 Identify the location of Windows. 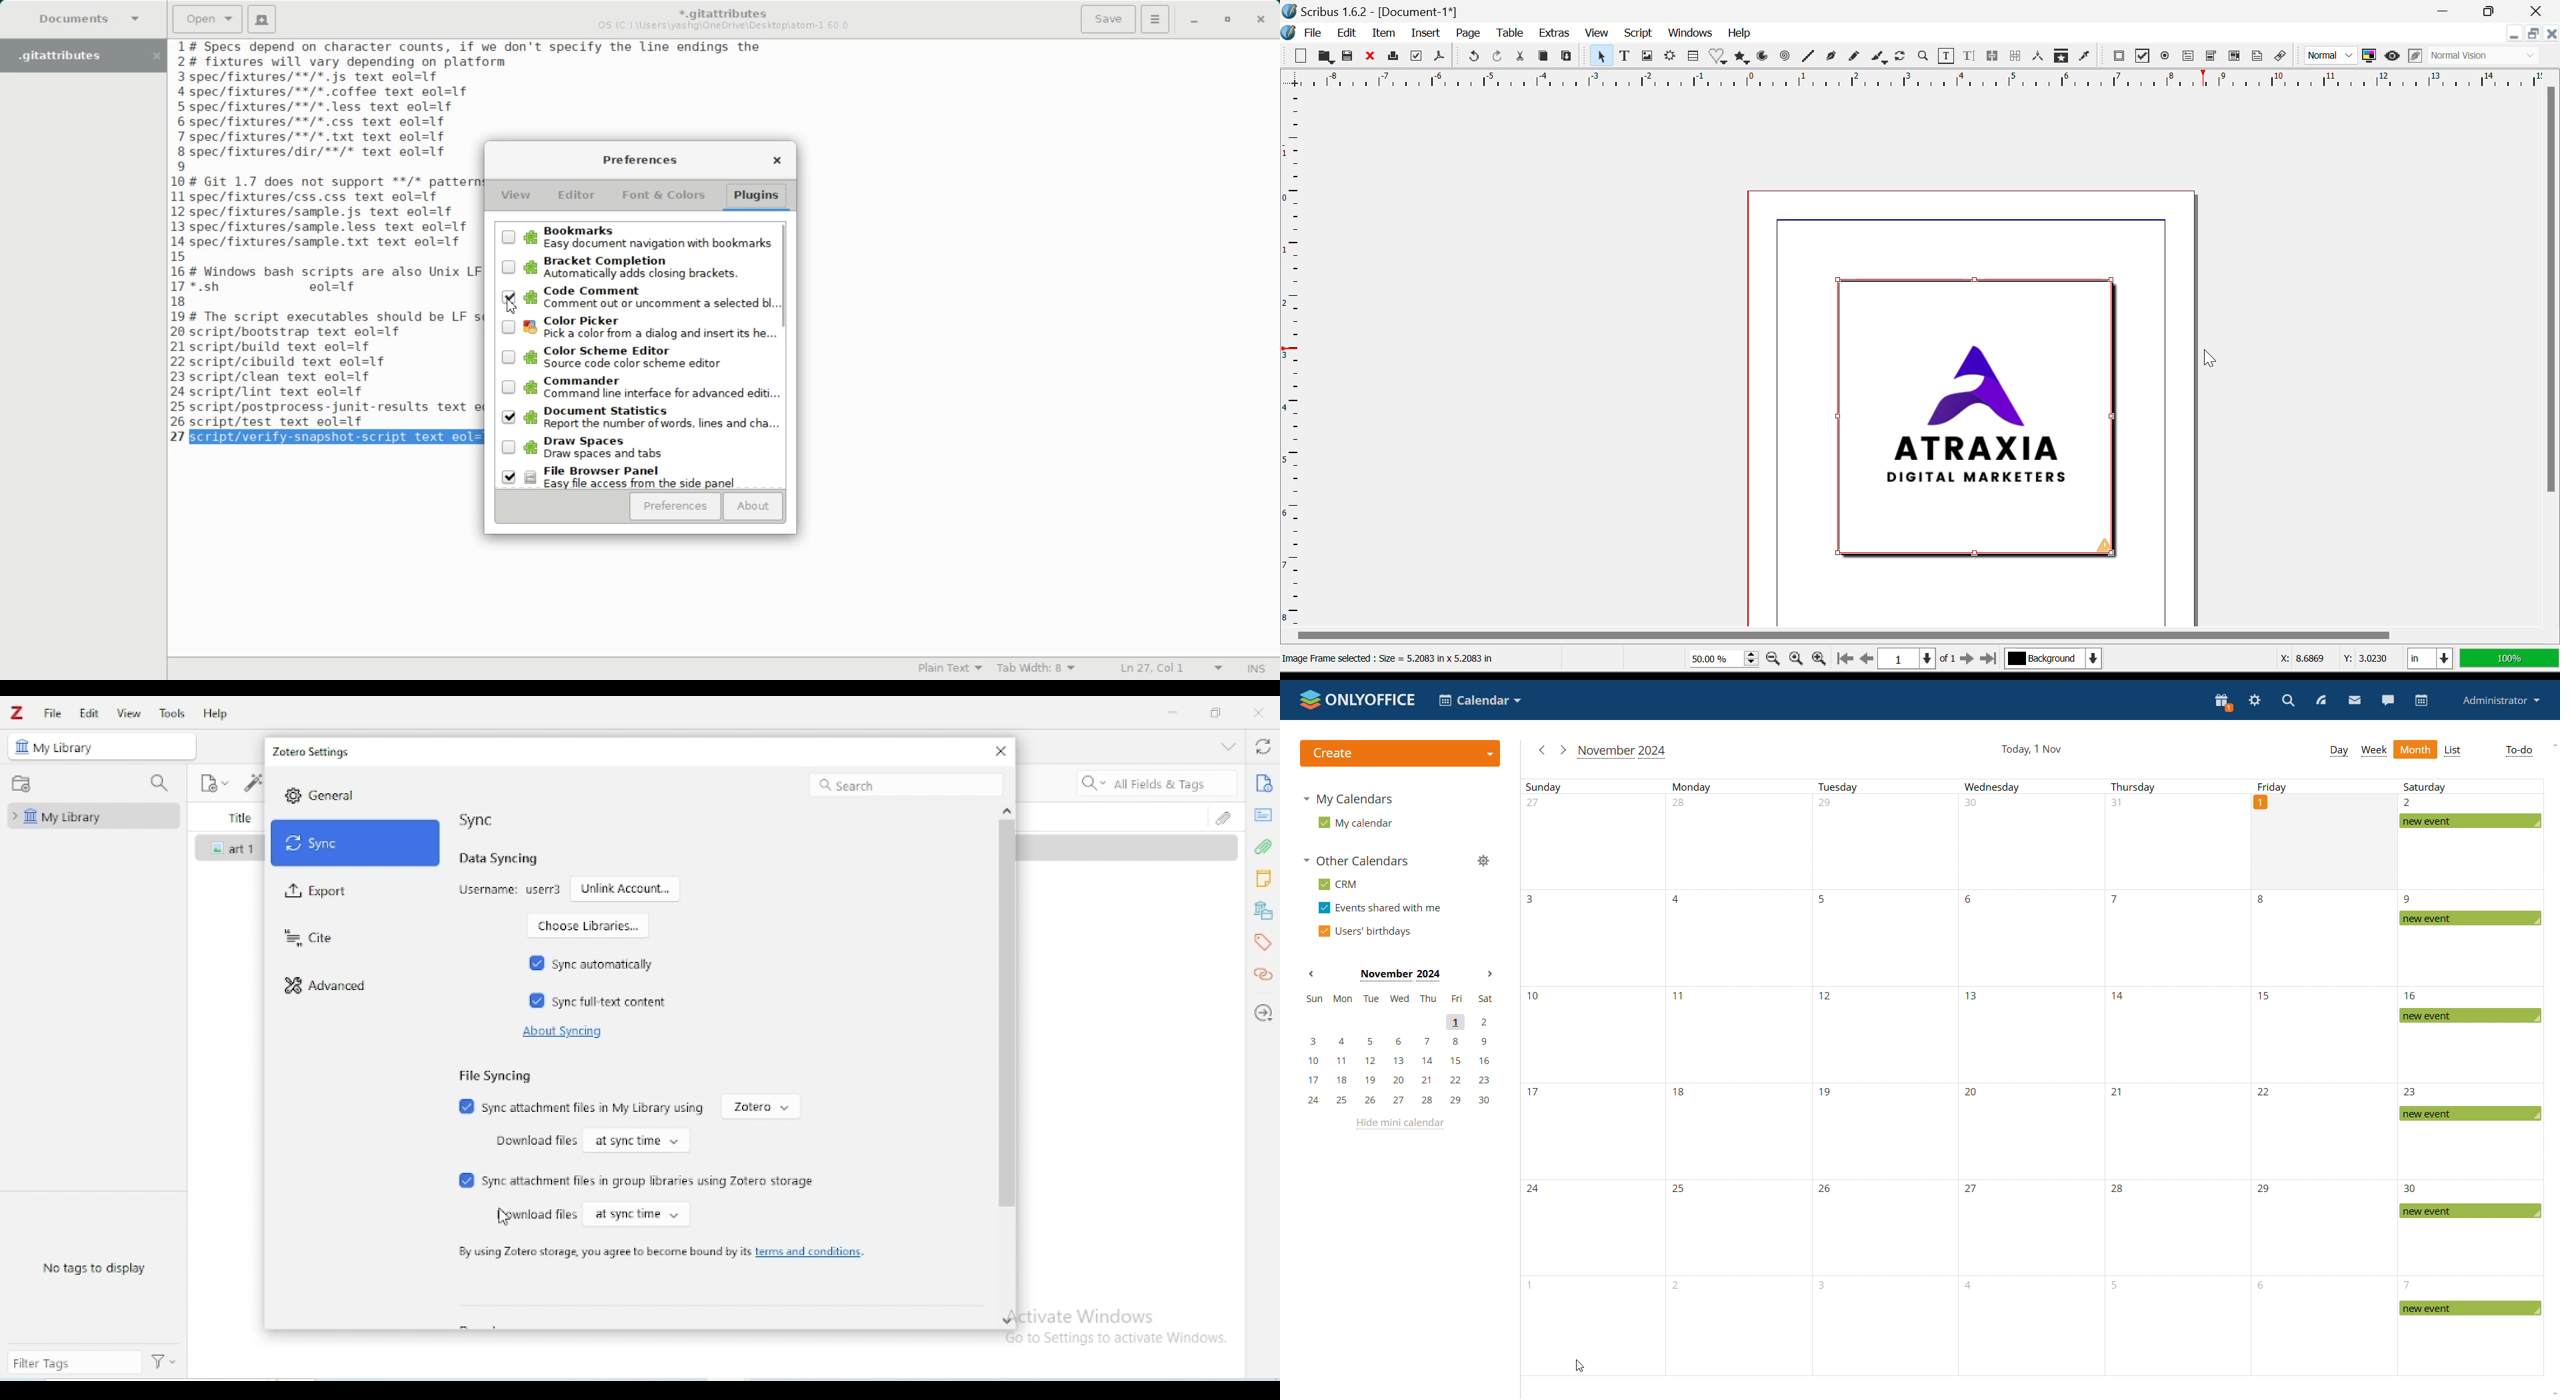
(1691, 33).